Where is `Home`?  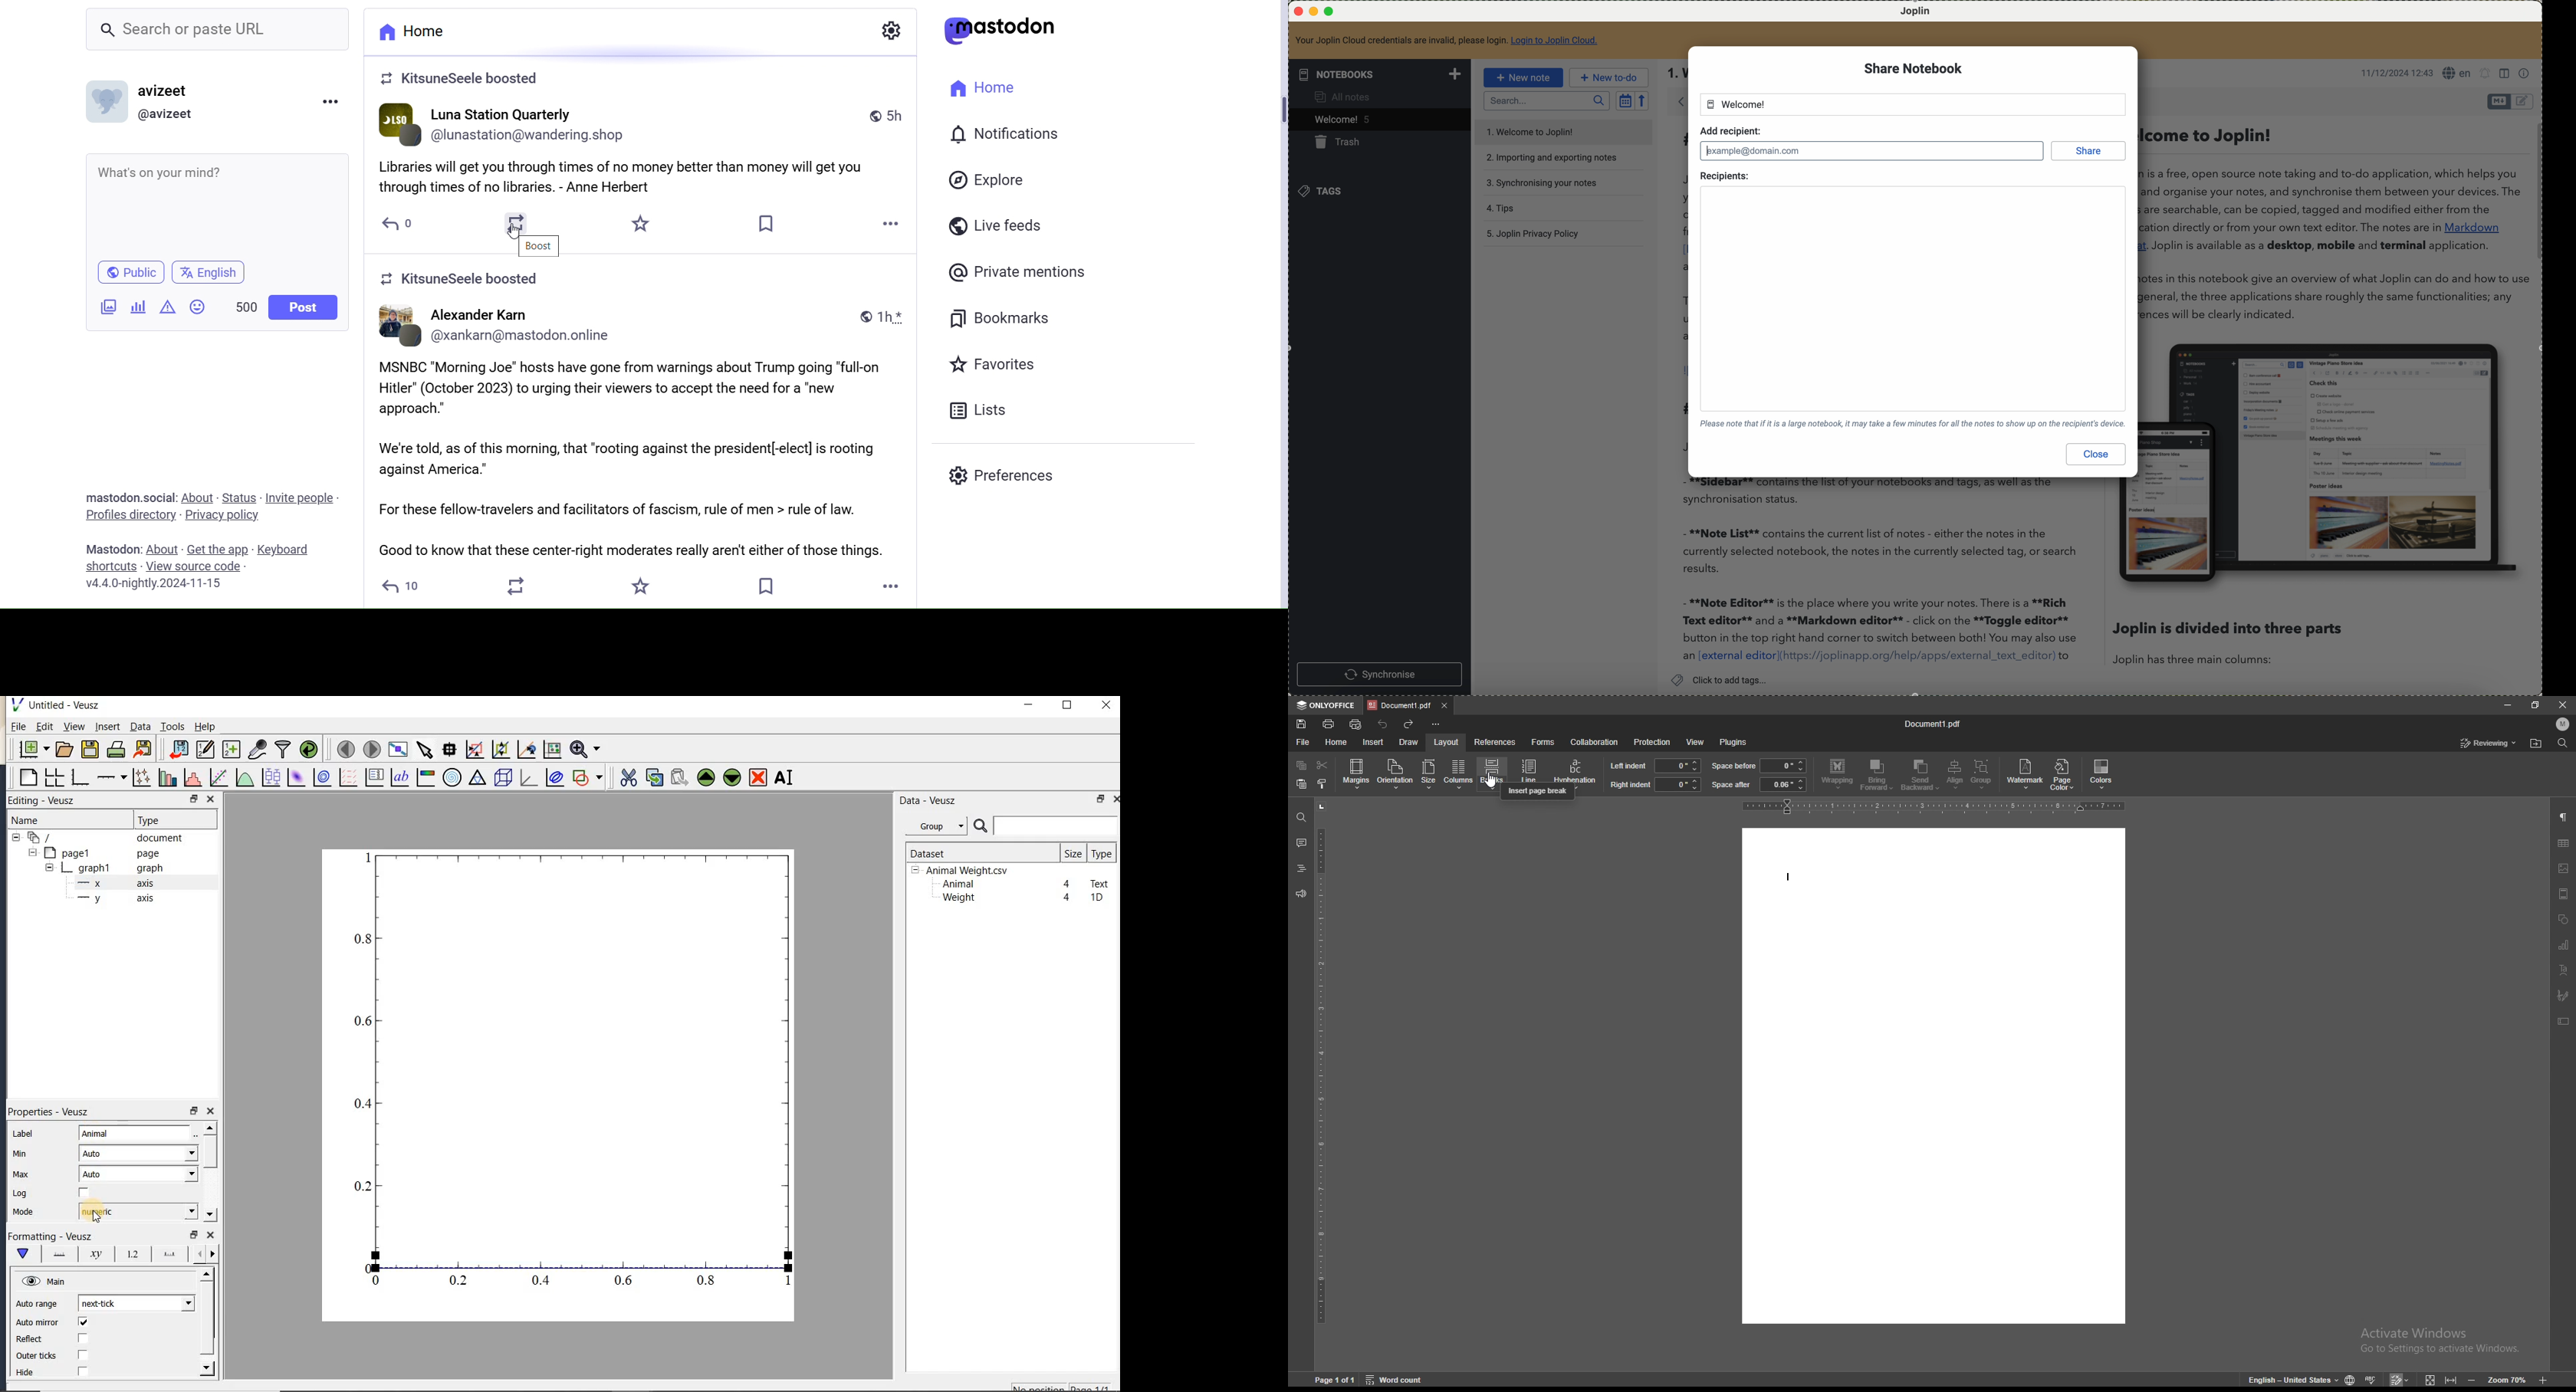 Home is located at coordinates (411, 32).